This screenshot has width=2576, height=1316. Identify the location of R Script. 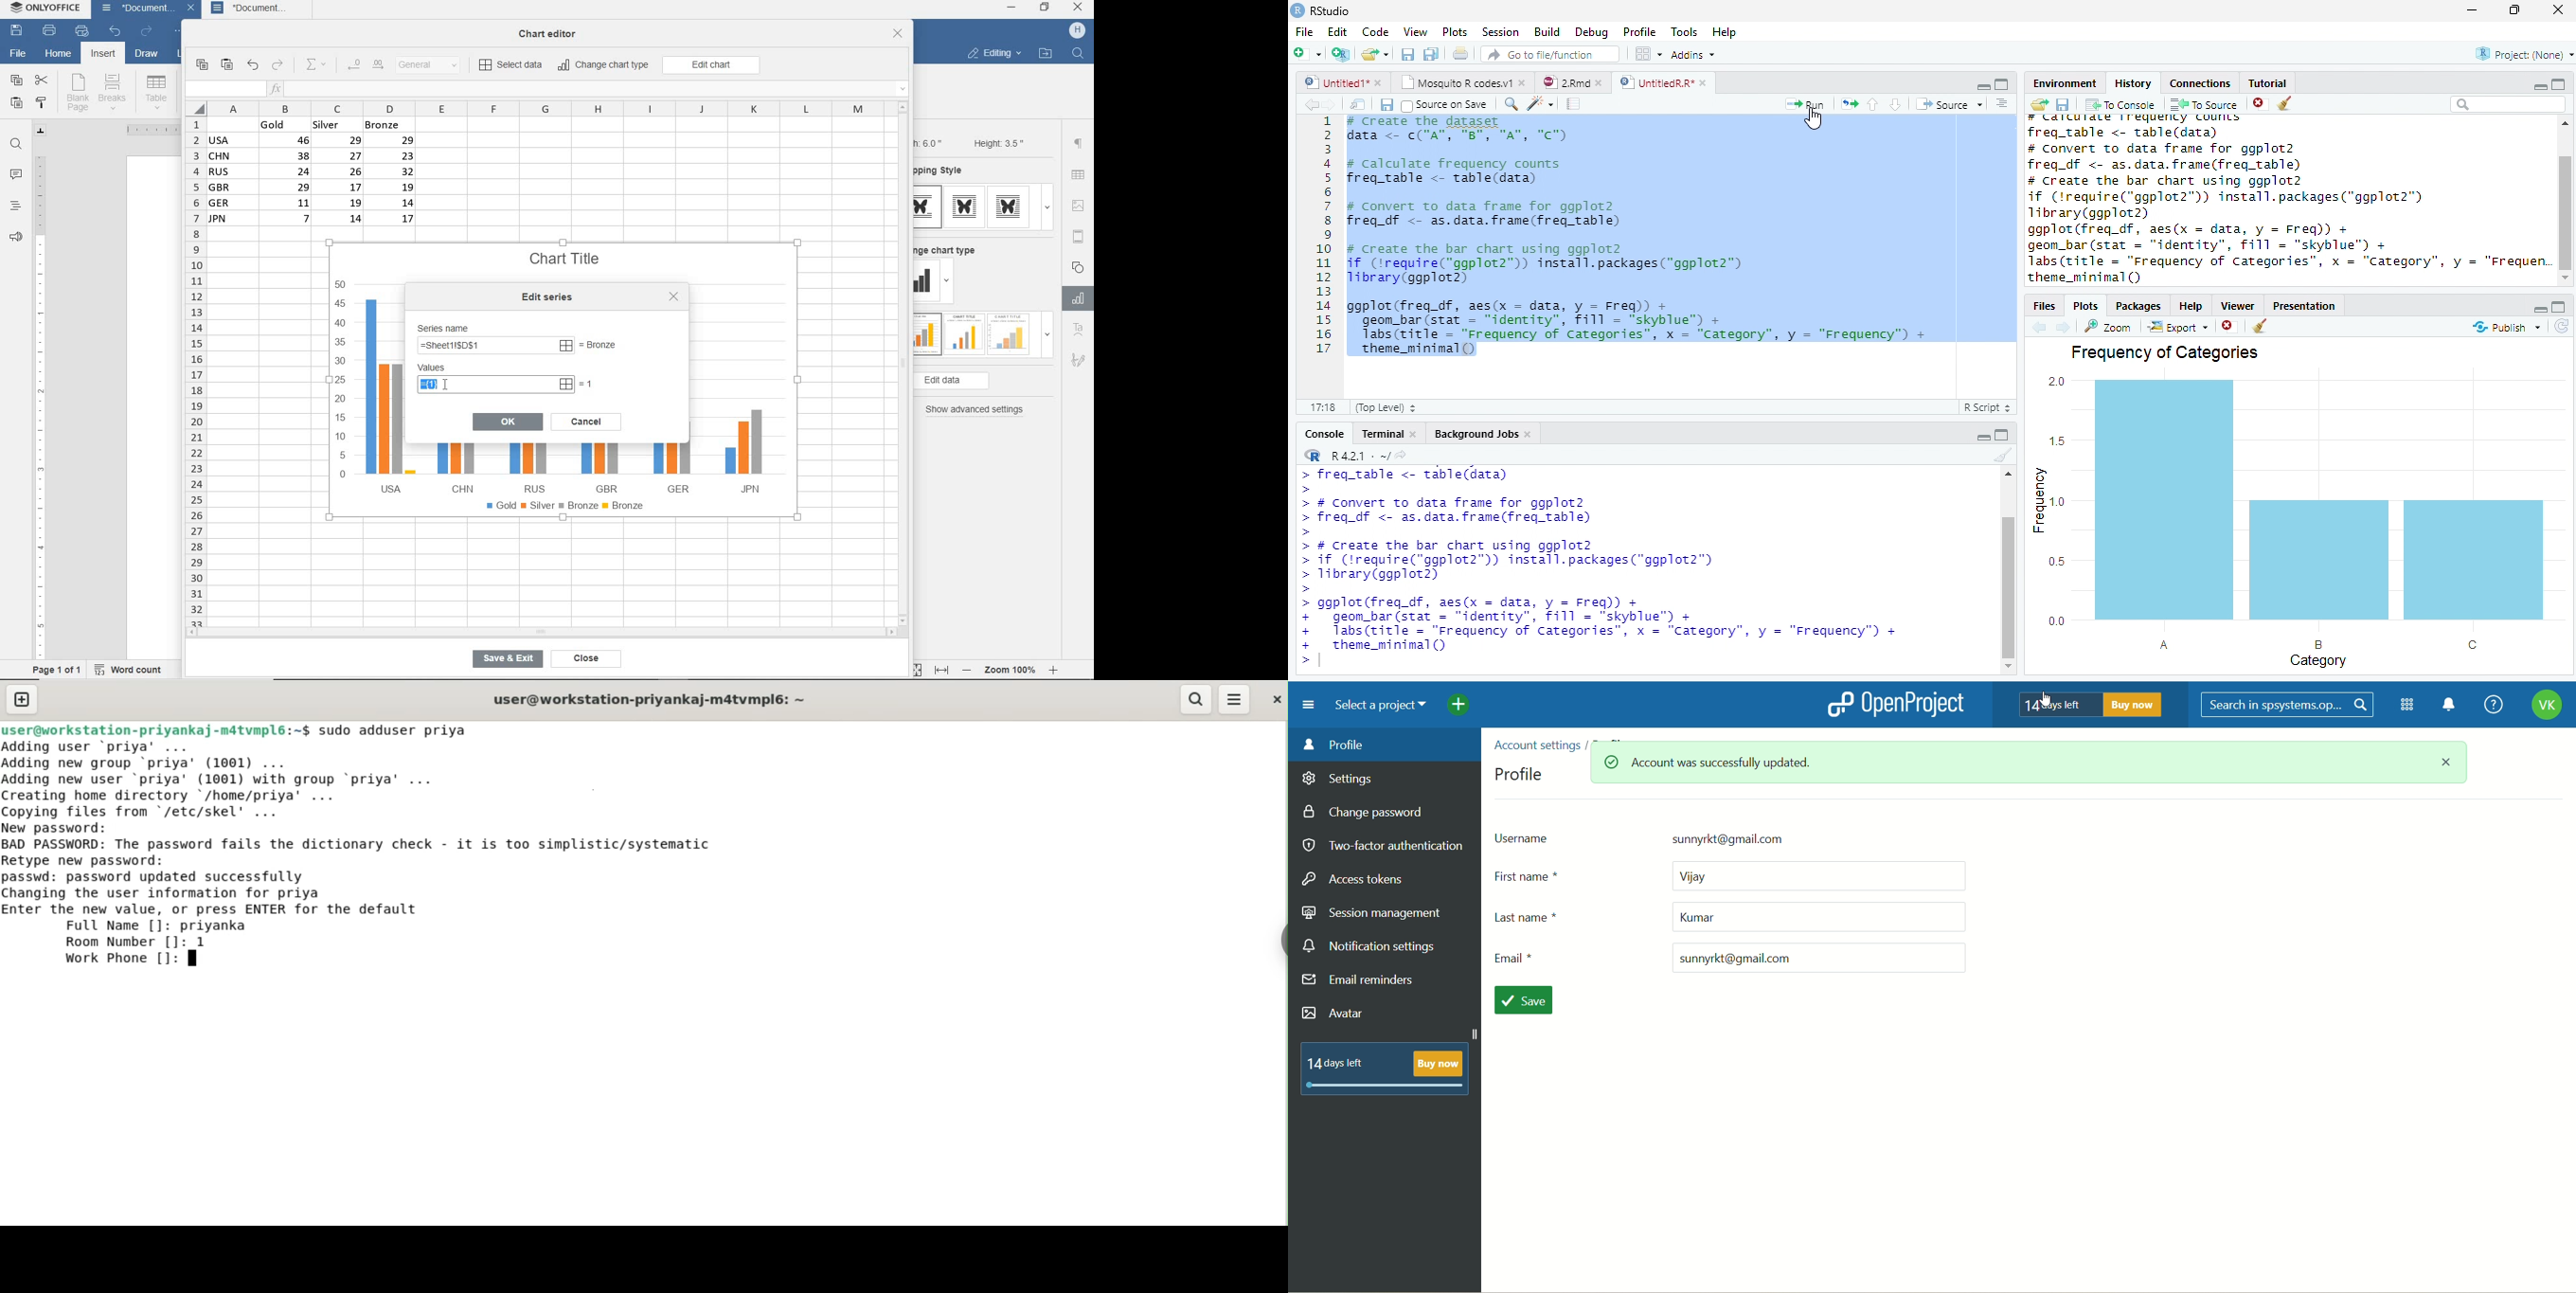
(1989, 408).